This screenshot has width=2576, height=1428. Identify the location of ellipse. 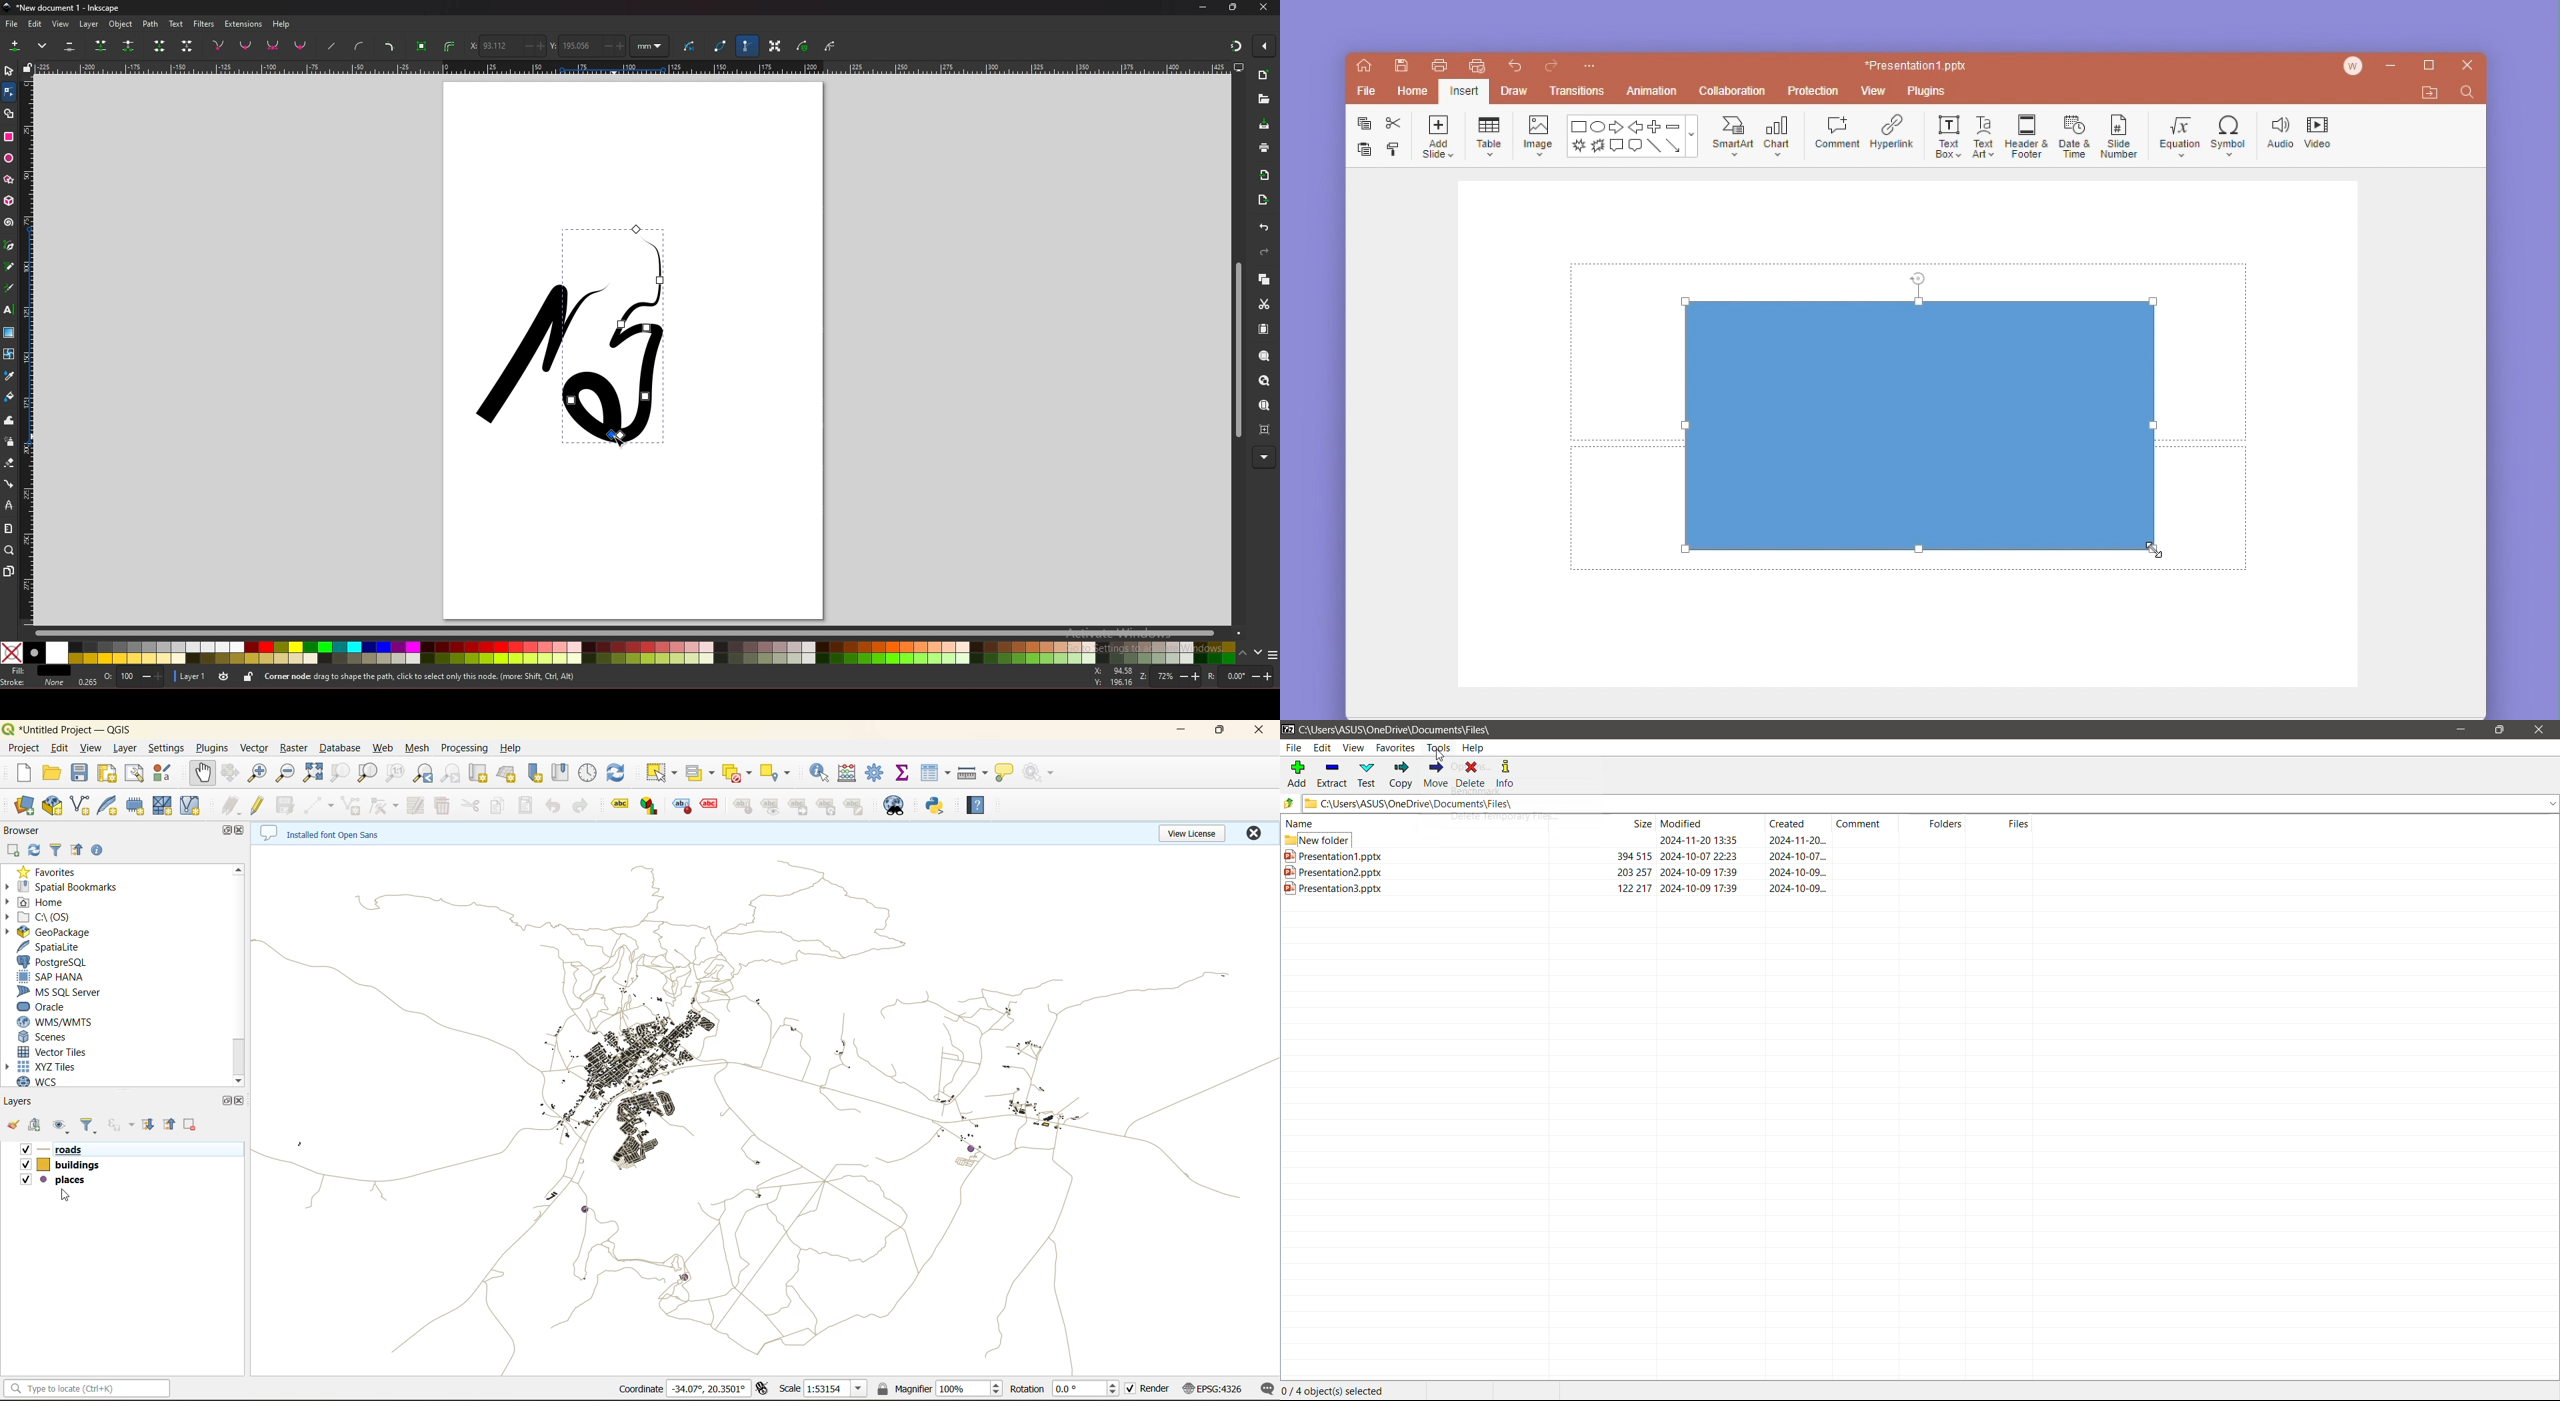
(1598, 127).